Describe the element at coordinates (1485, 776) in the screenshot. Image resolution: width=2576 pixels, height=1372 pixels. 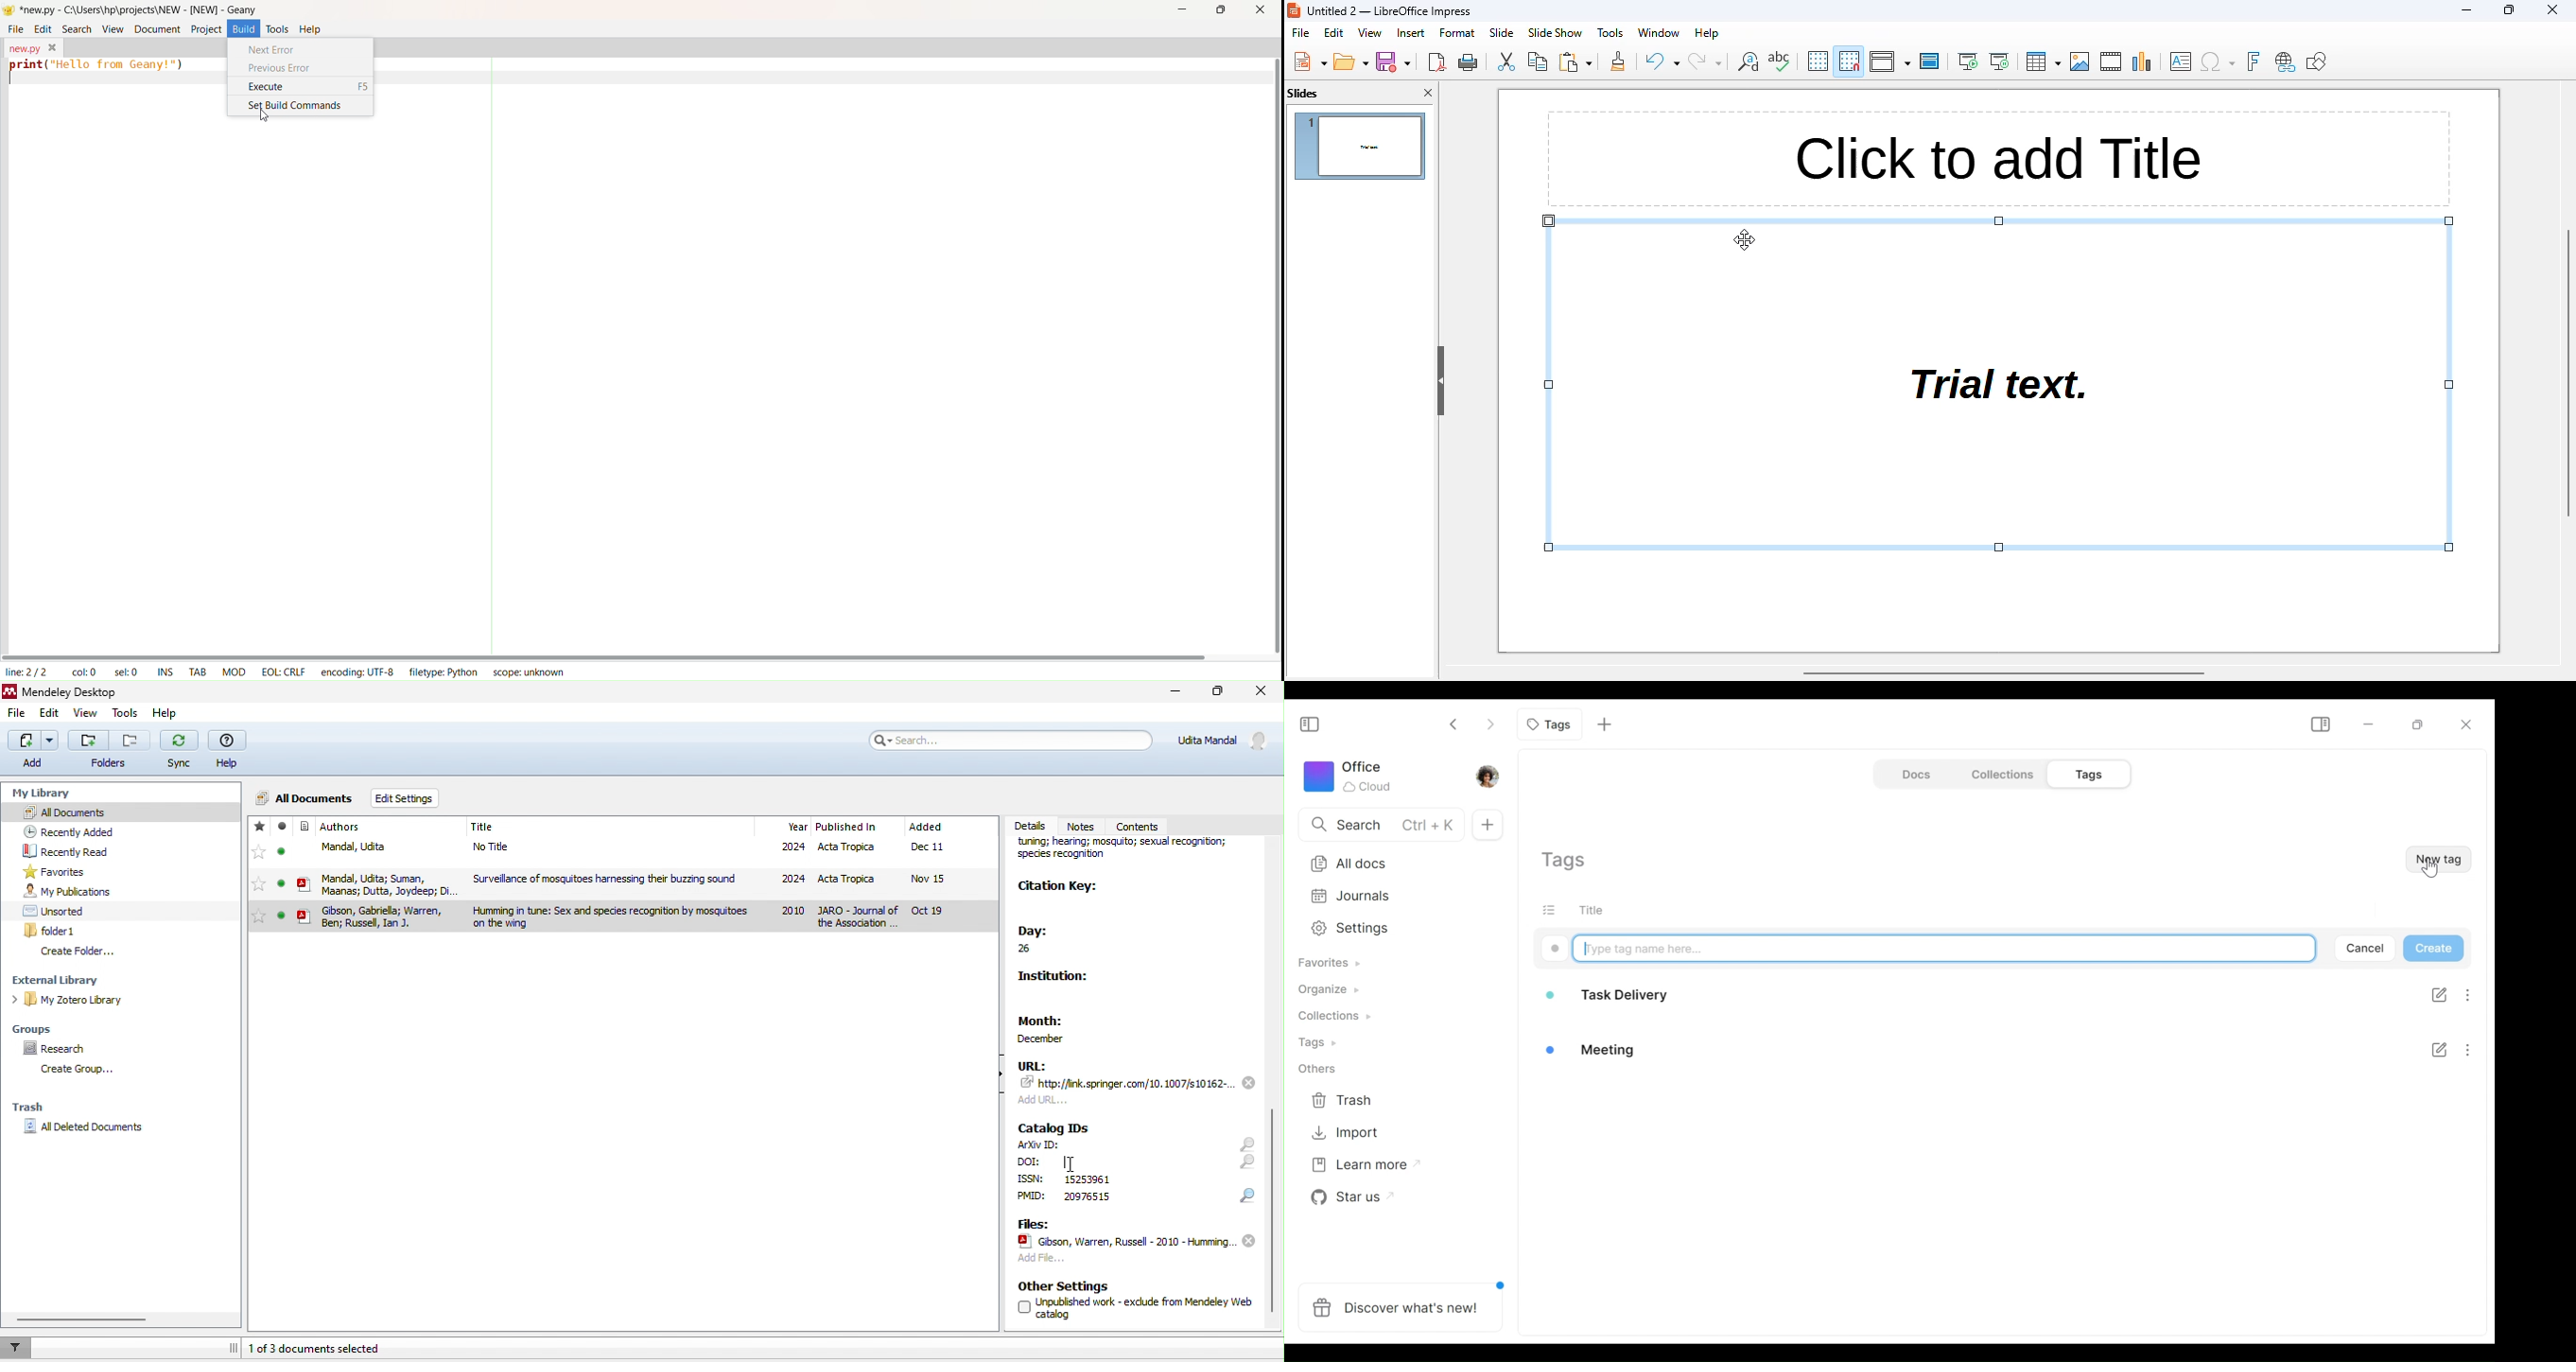
I see `Profile photo` at that location.